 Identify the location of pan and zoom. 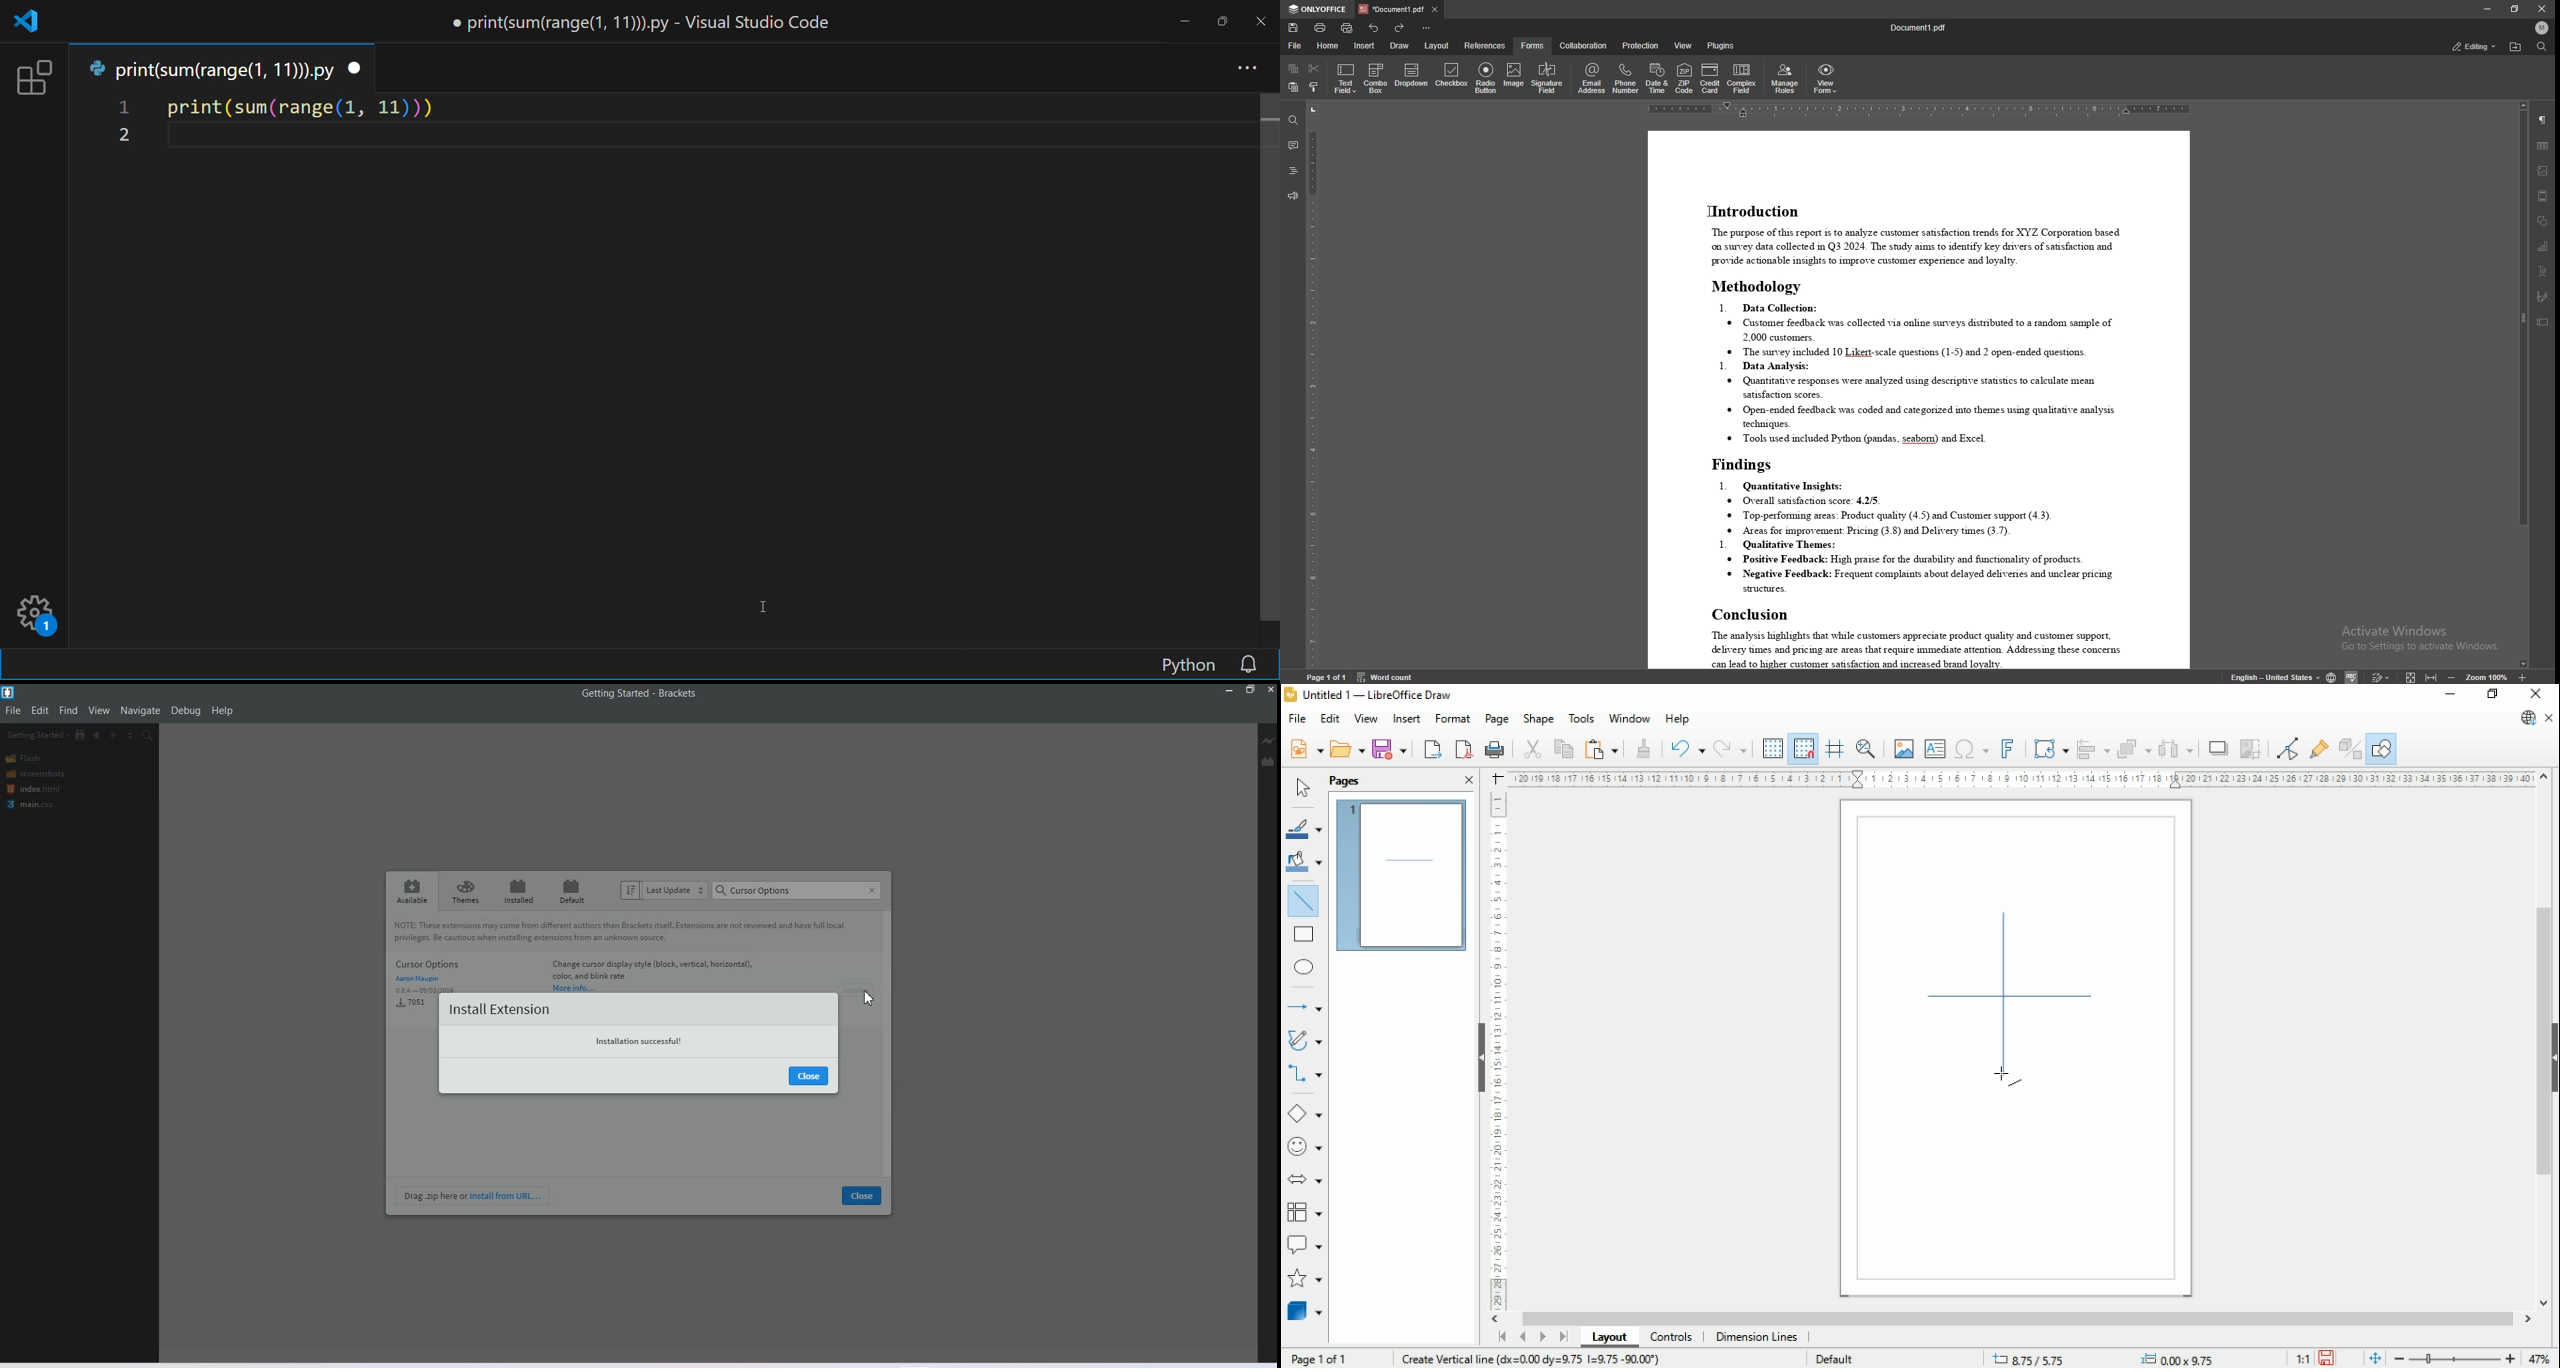
(1866, 748).